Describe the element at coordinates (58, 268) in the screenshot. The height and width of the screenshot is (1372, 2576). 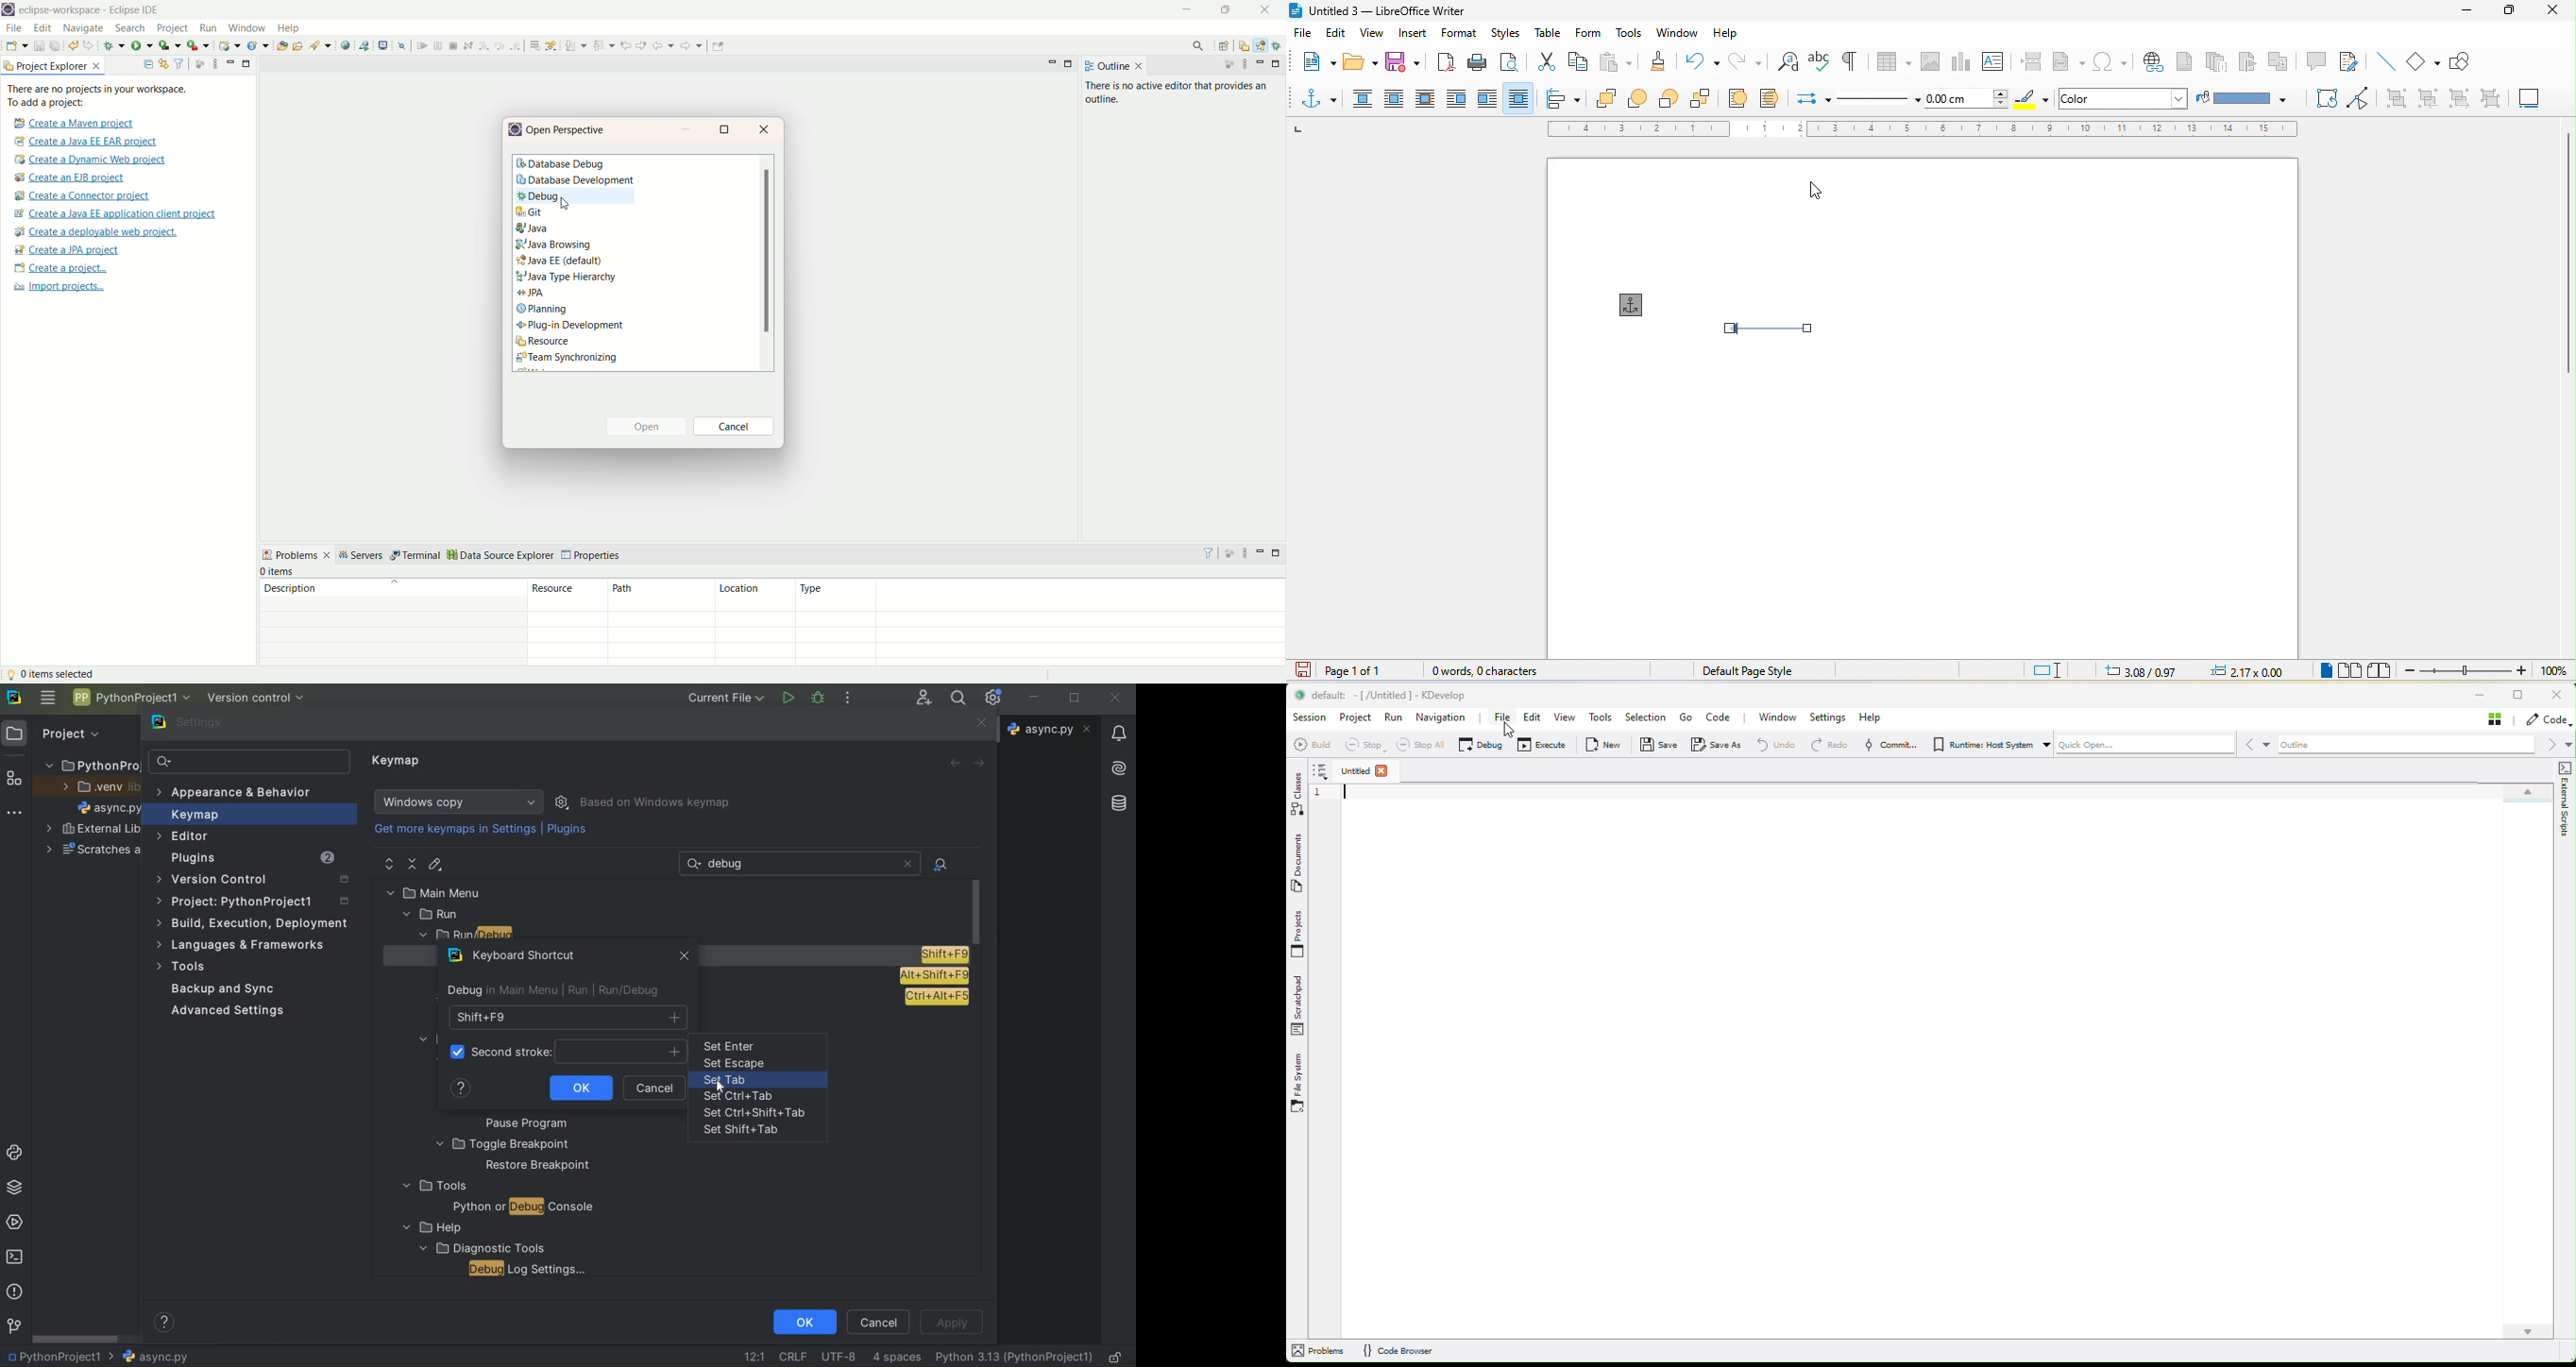
I see `create project` at that location.